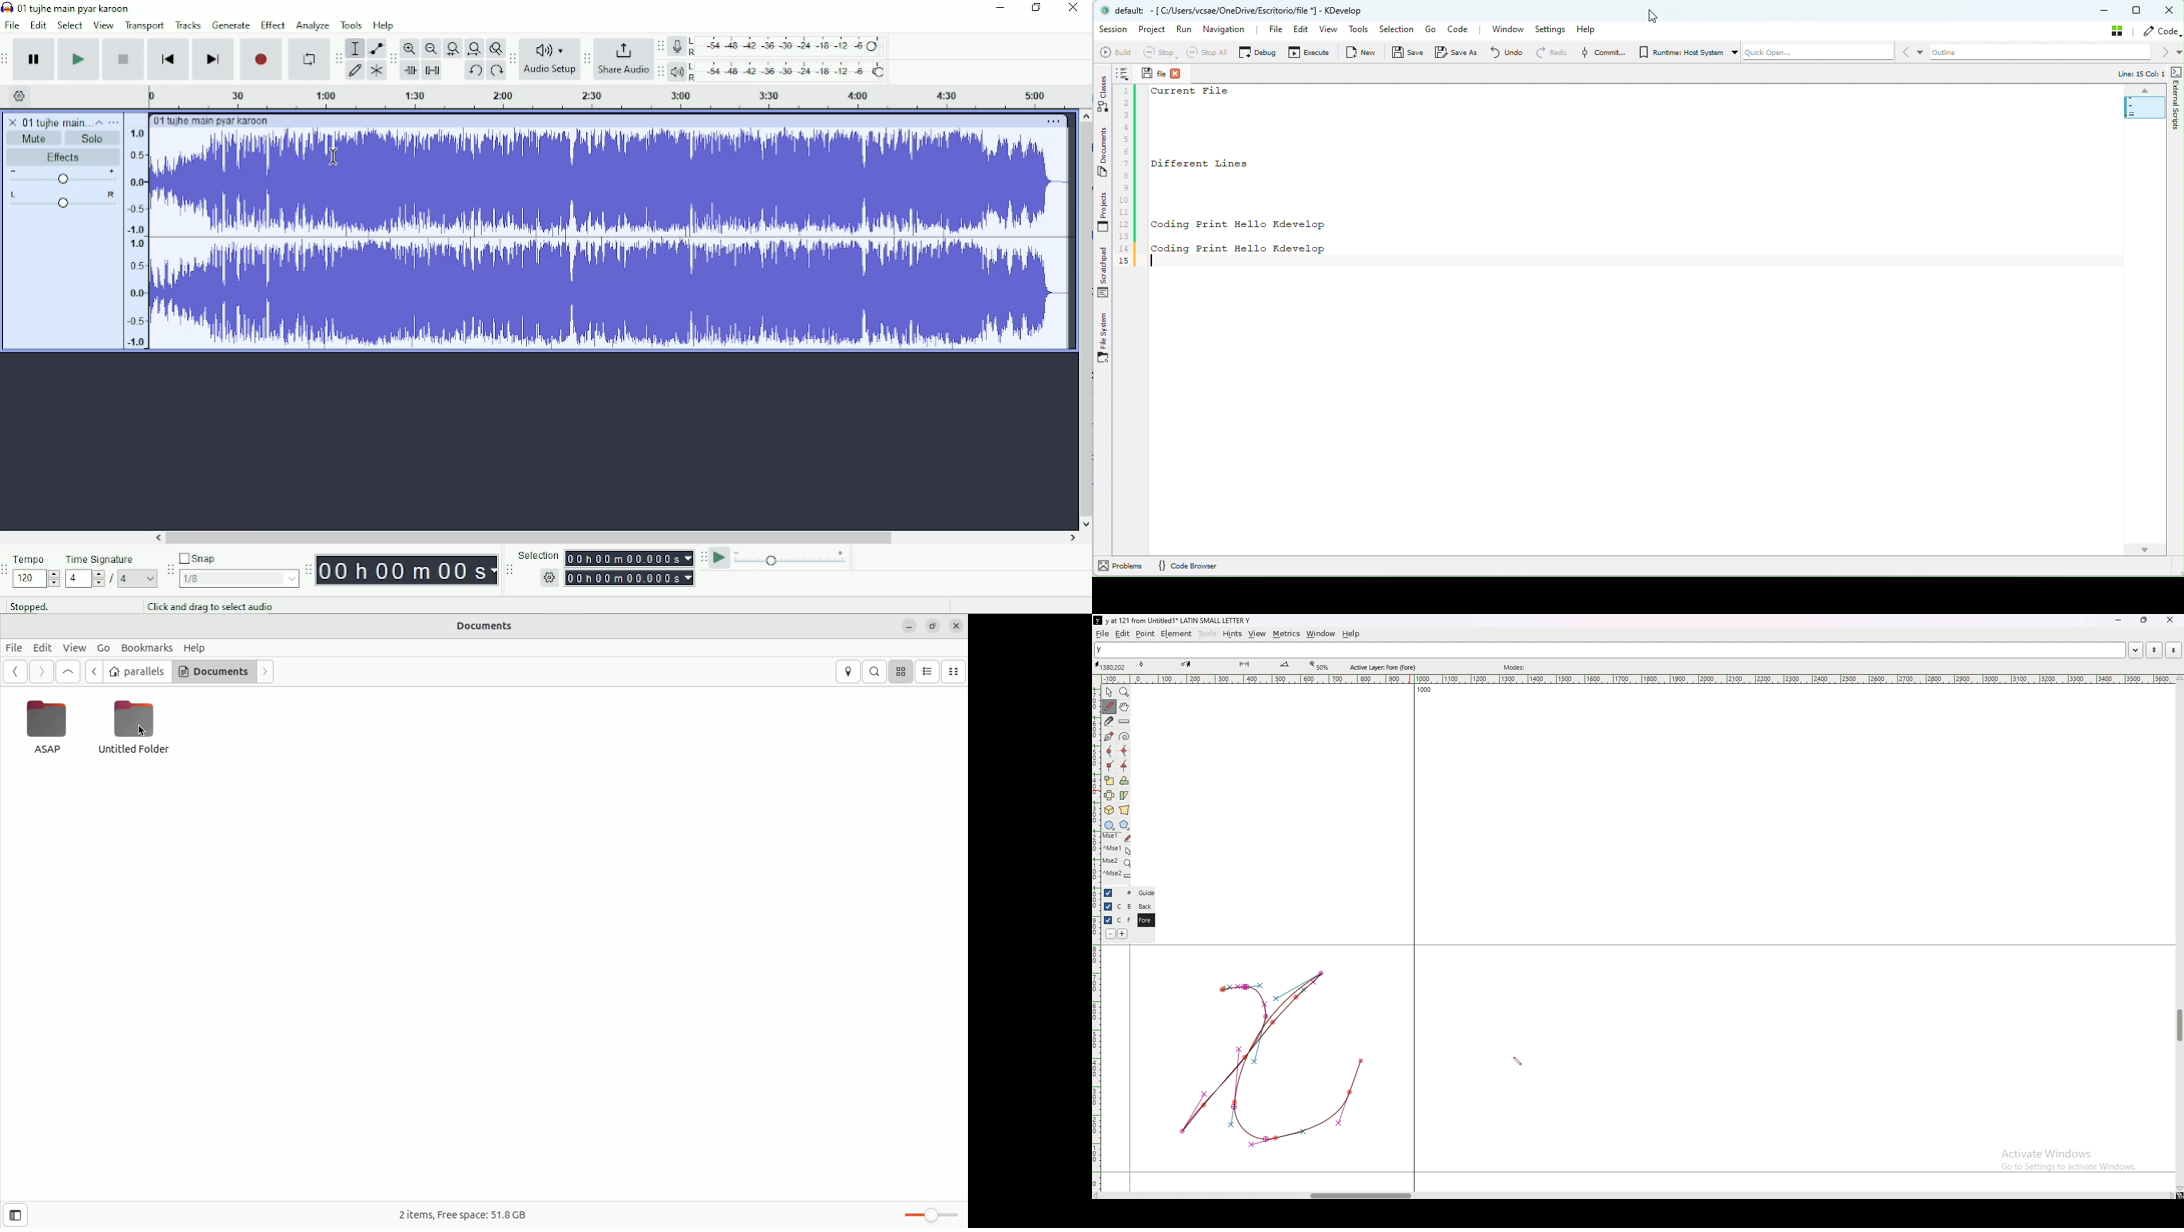 This screenshot has width=2184, height=1232. What do you see at coordinates (231, 25) in the screenshot?
I see `Generate` at bounding box center [231, 25].